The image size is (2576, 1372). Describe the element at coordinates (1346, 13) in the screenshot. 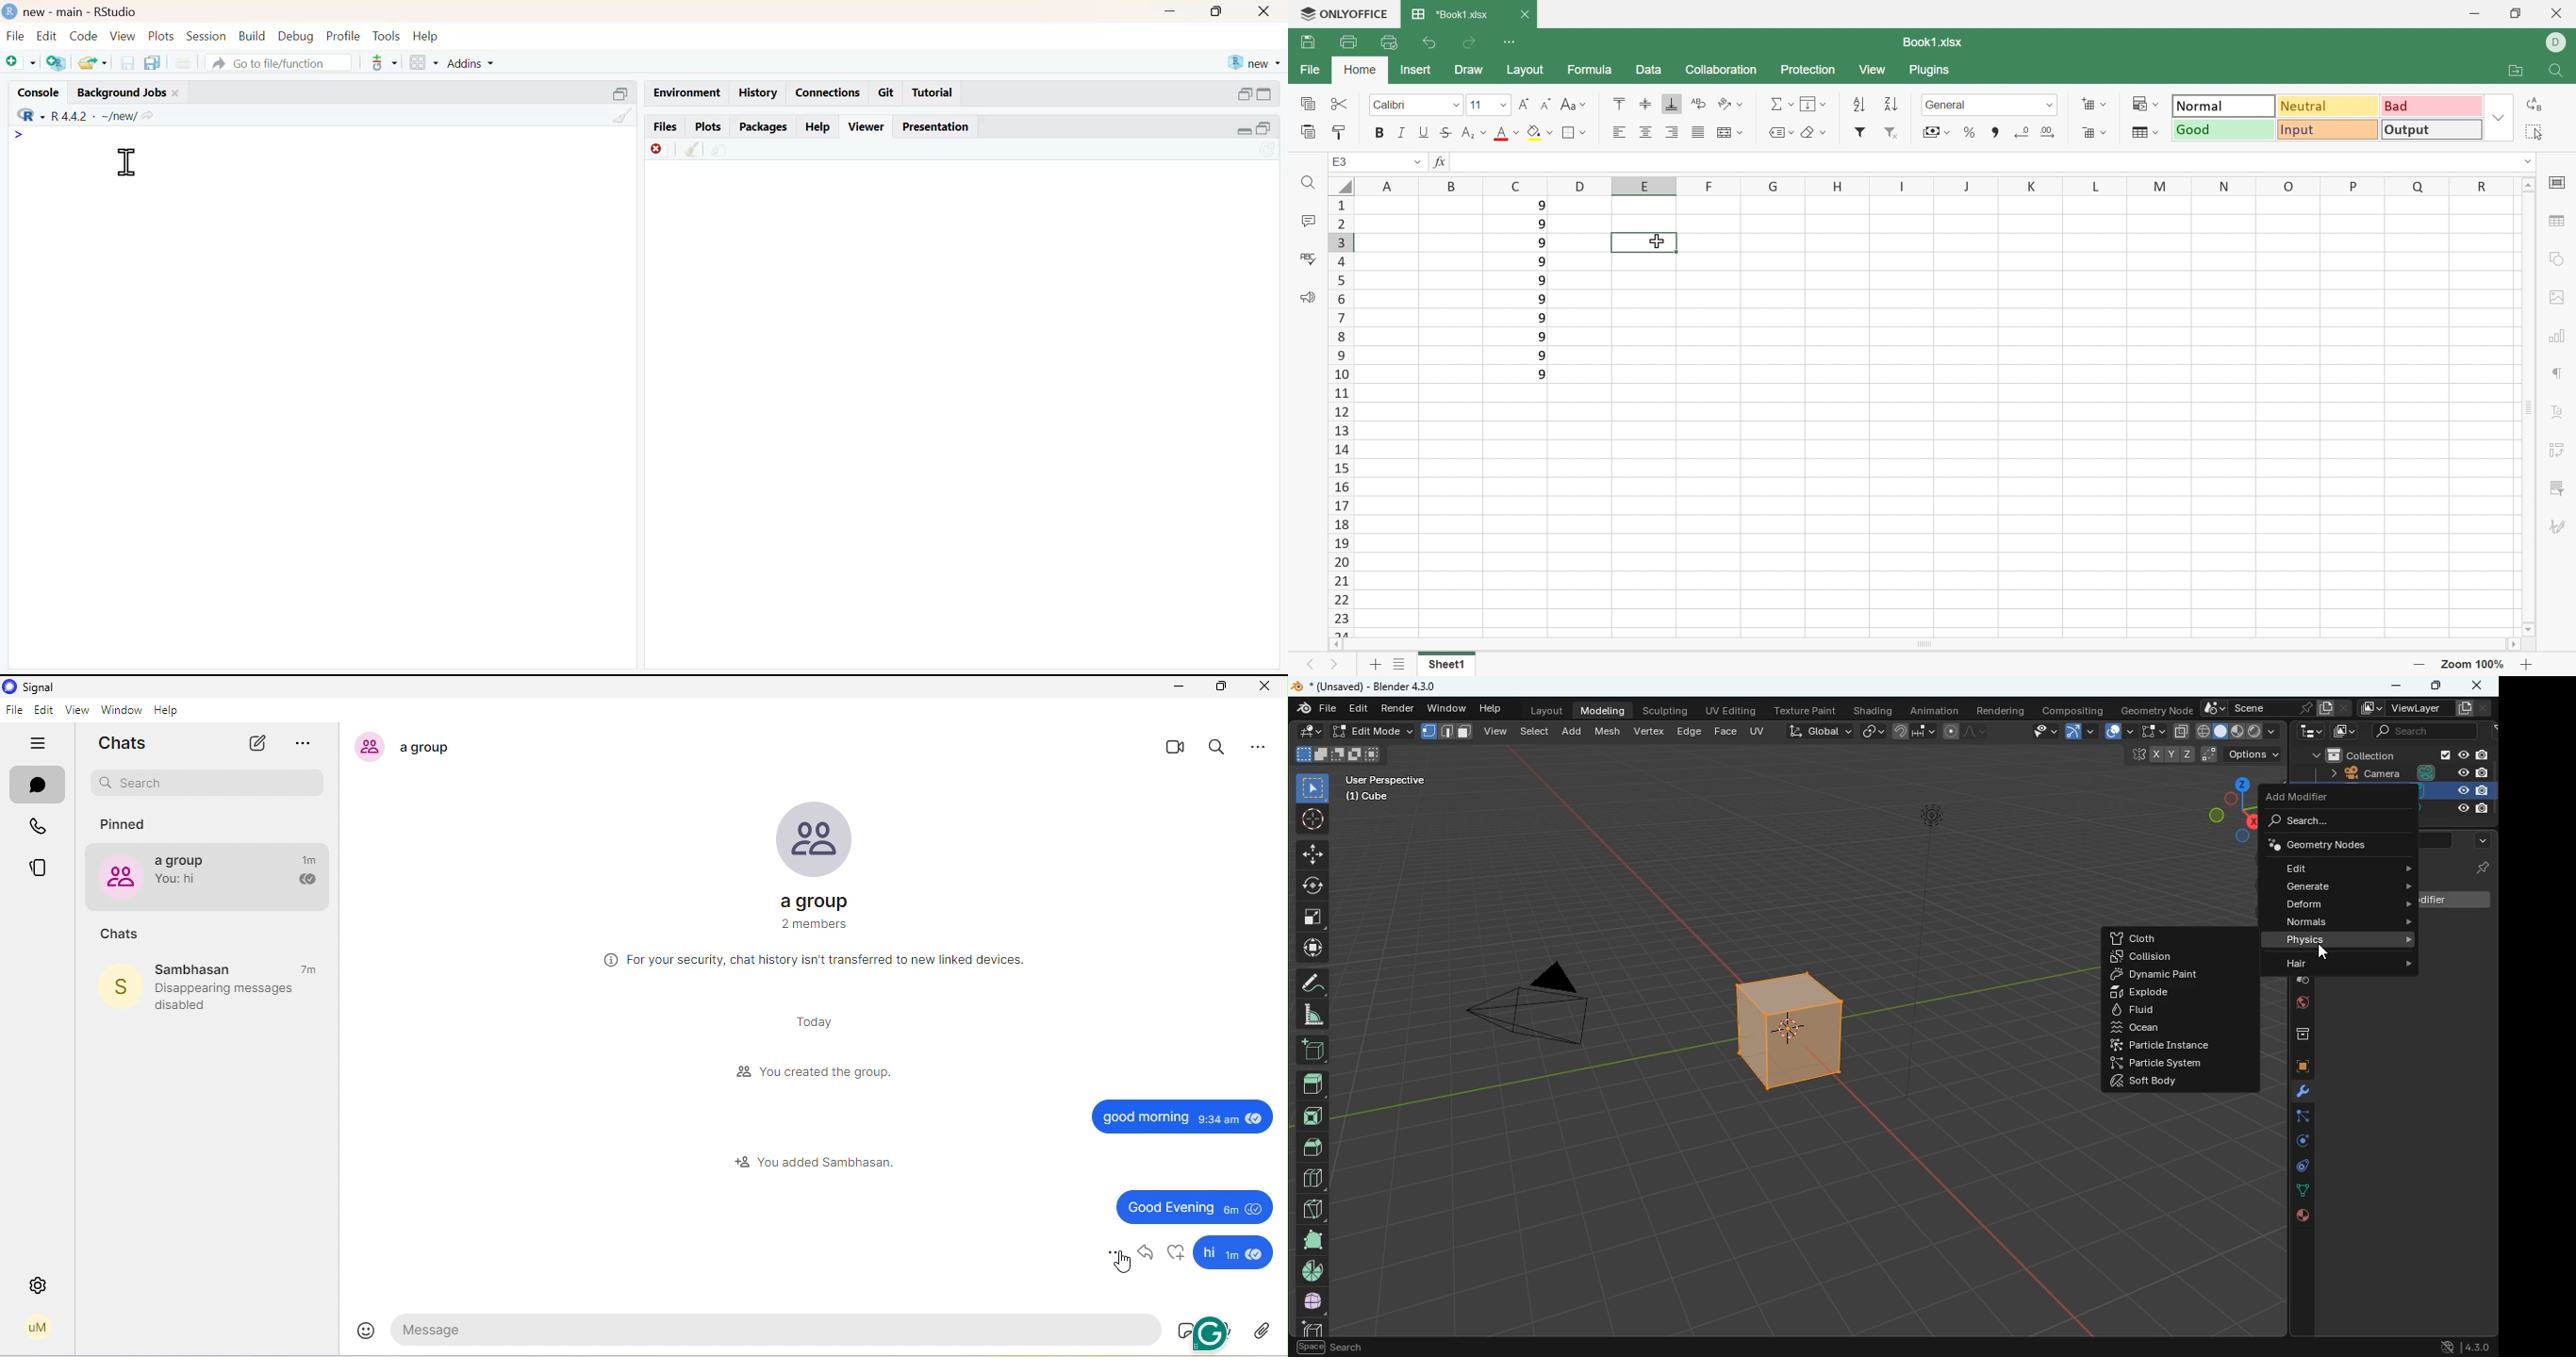

I see `ONLYOFFICE` at that location.